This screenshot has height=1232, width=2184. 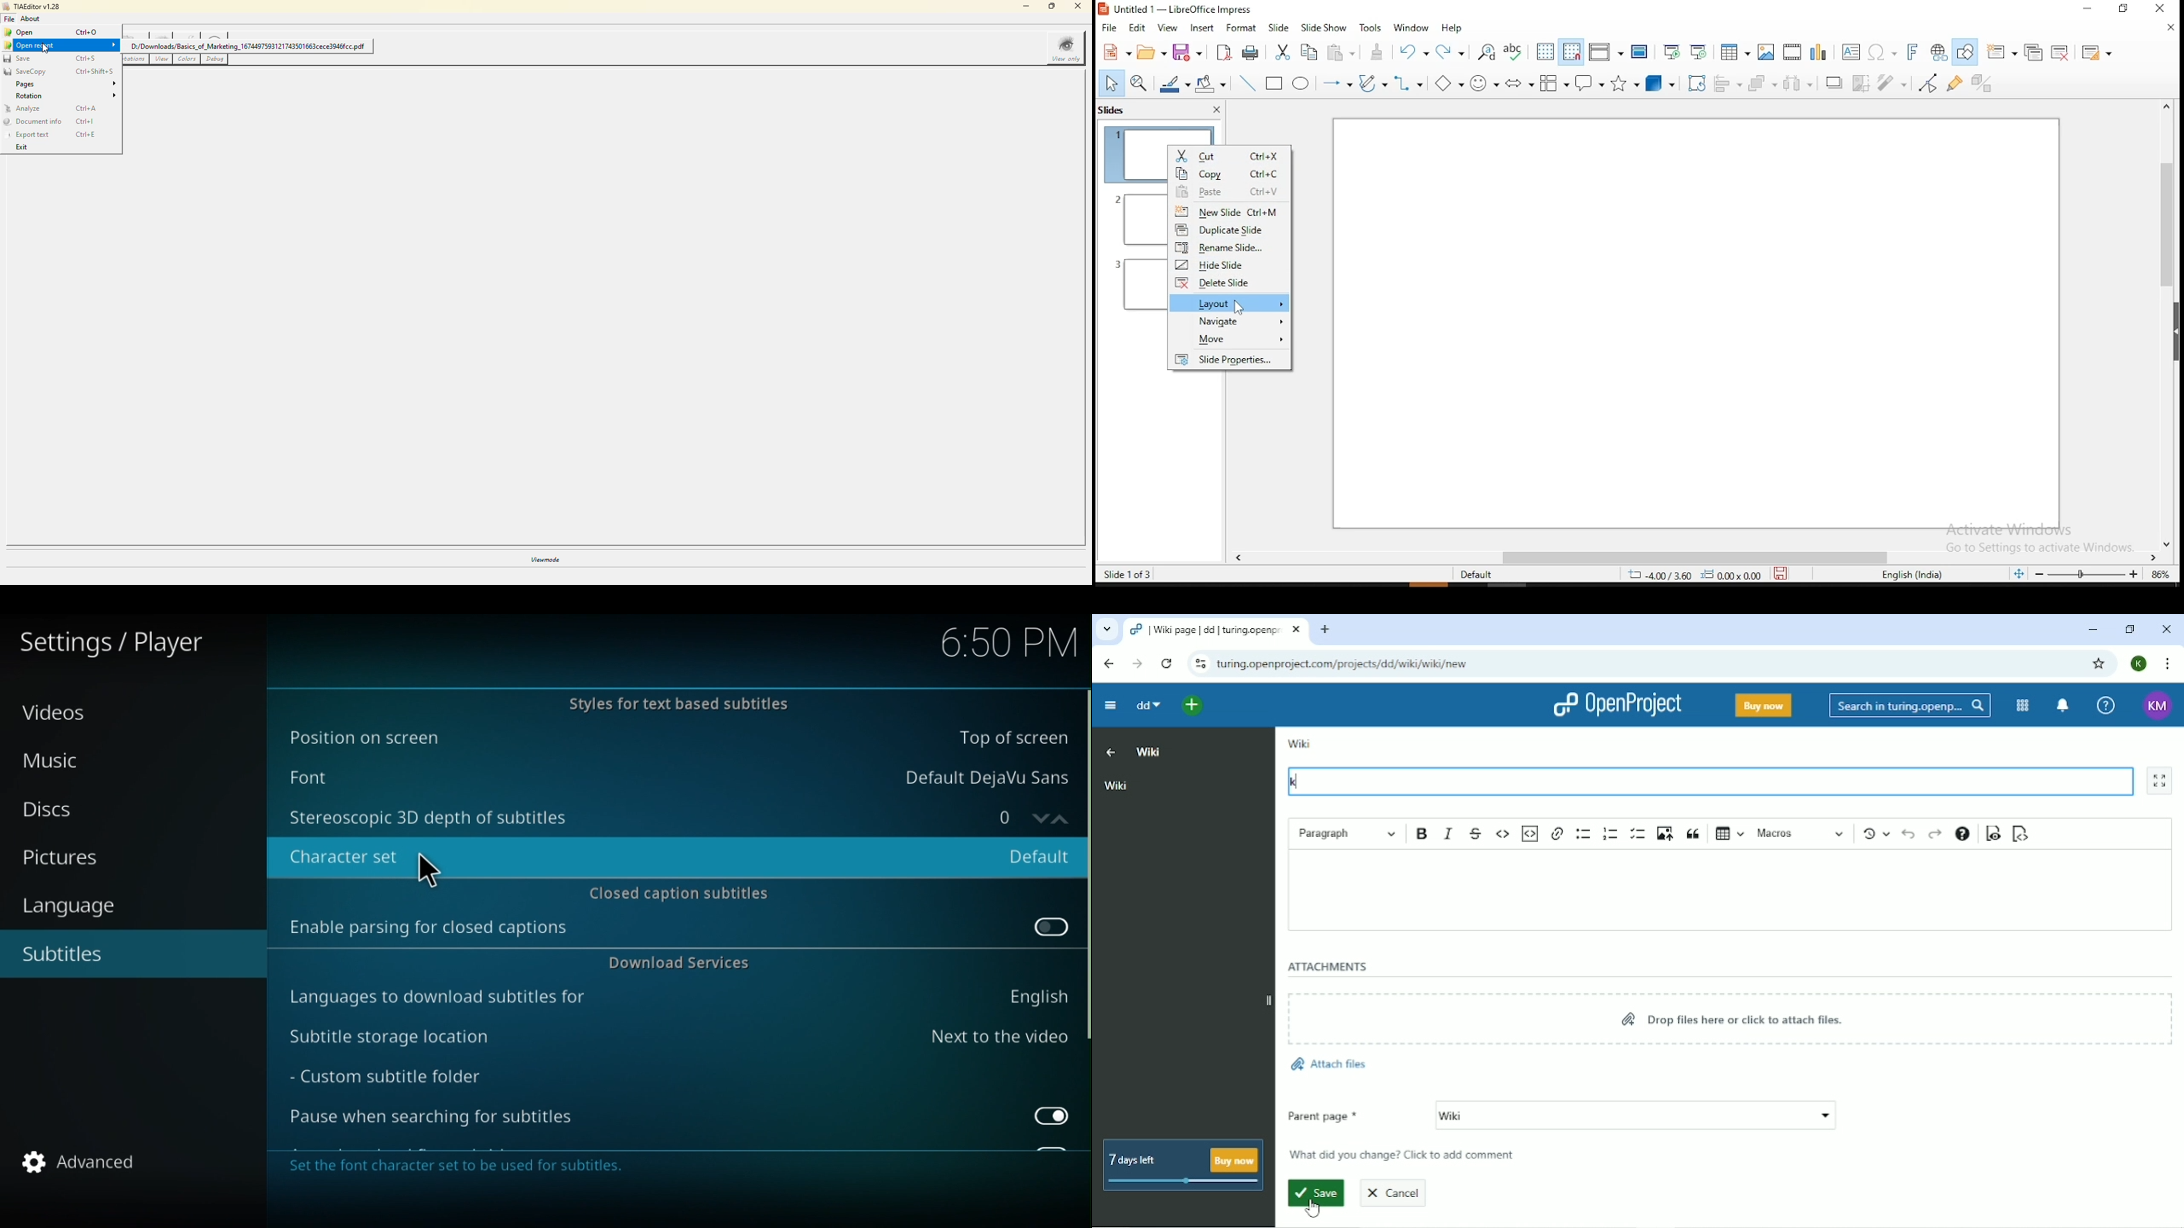 What do you see at coordinates (1137, 664) in the screenshot?
I see `Forward` at bounding box center [1137, 664].